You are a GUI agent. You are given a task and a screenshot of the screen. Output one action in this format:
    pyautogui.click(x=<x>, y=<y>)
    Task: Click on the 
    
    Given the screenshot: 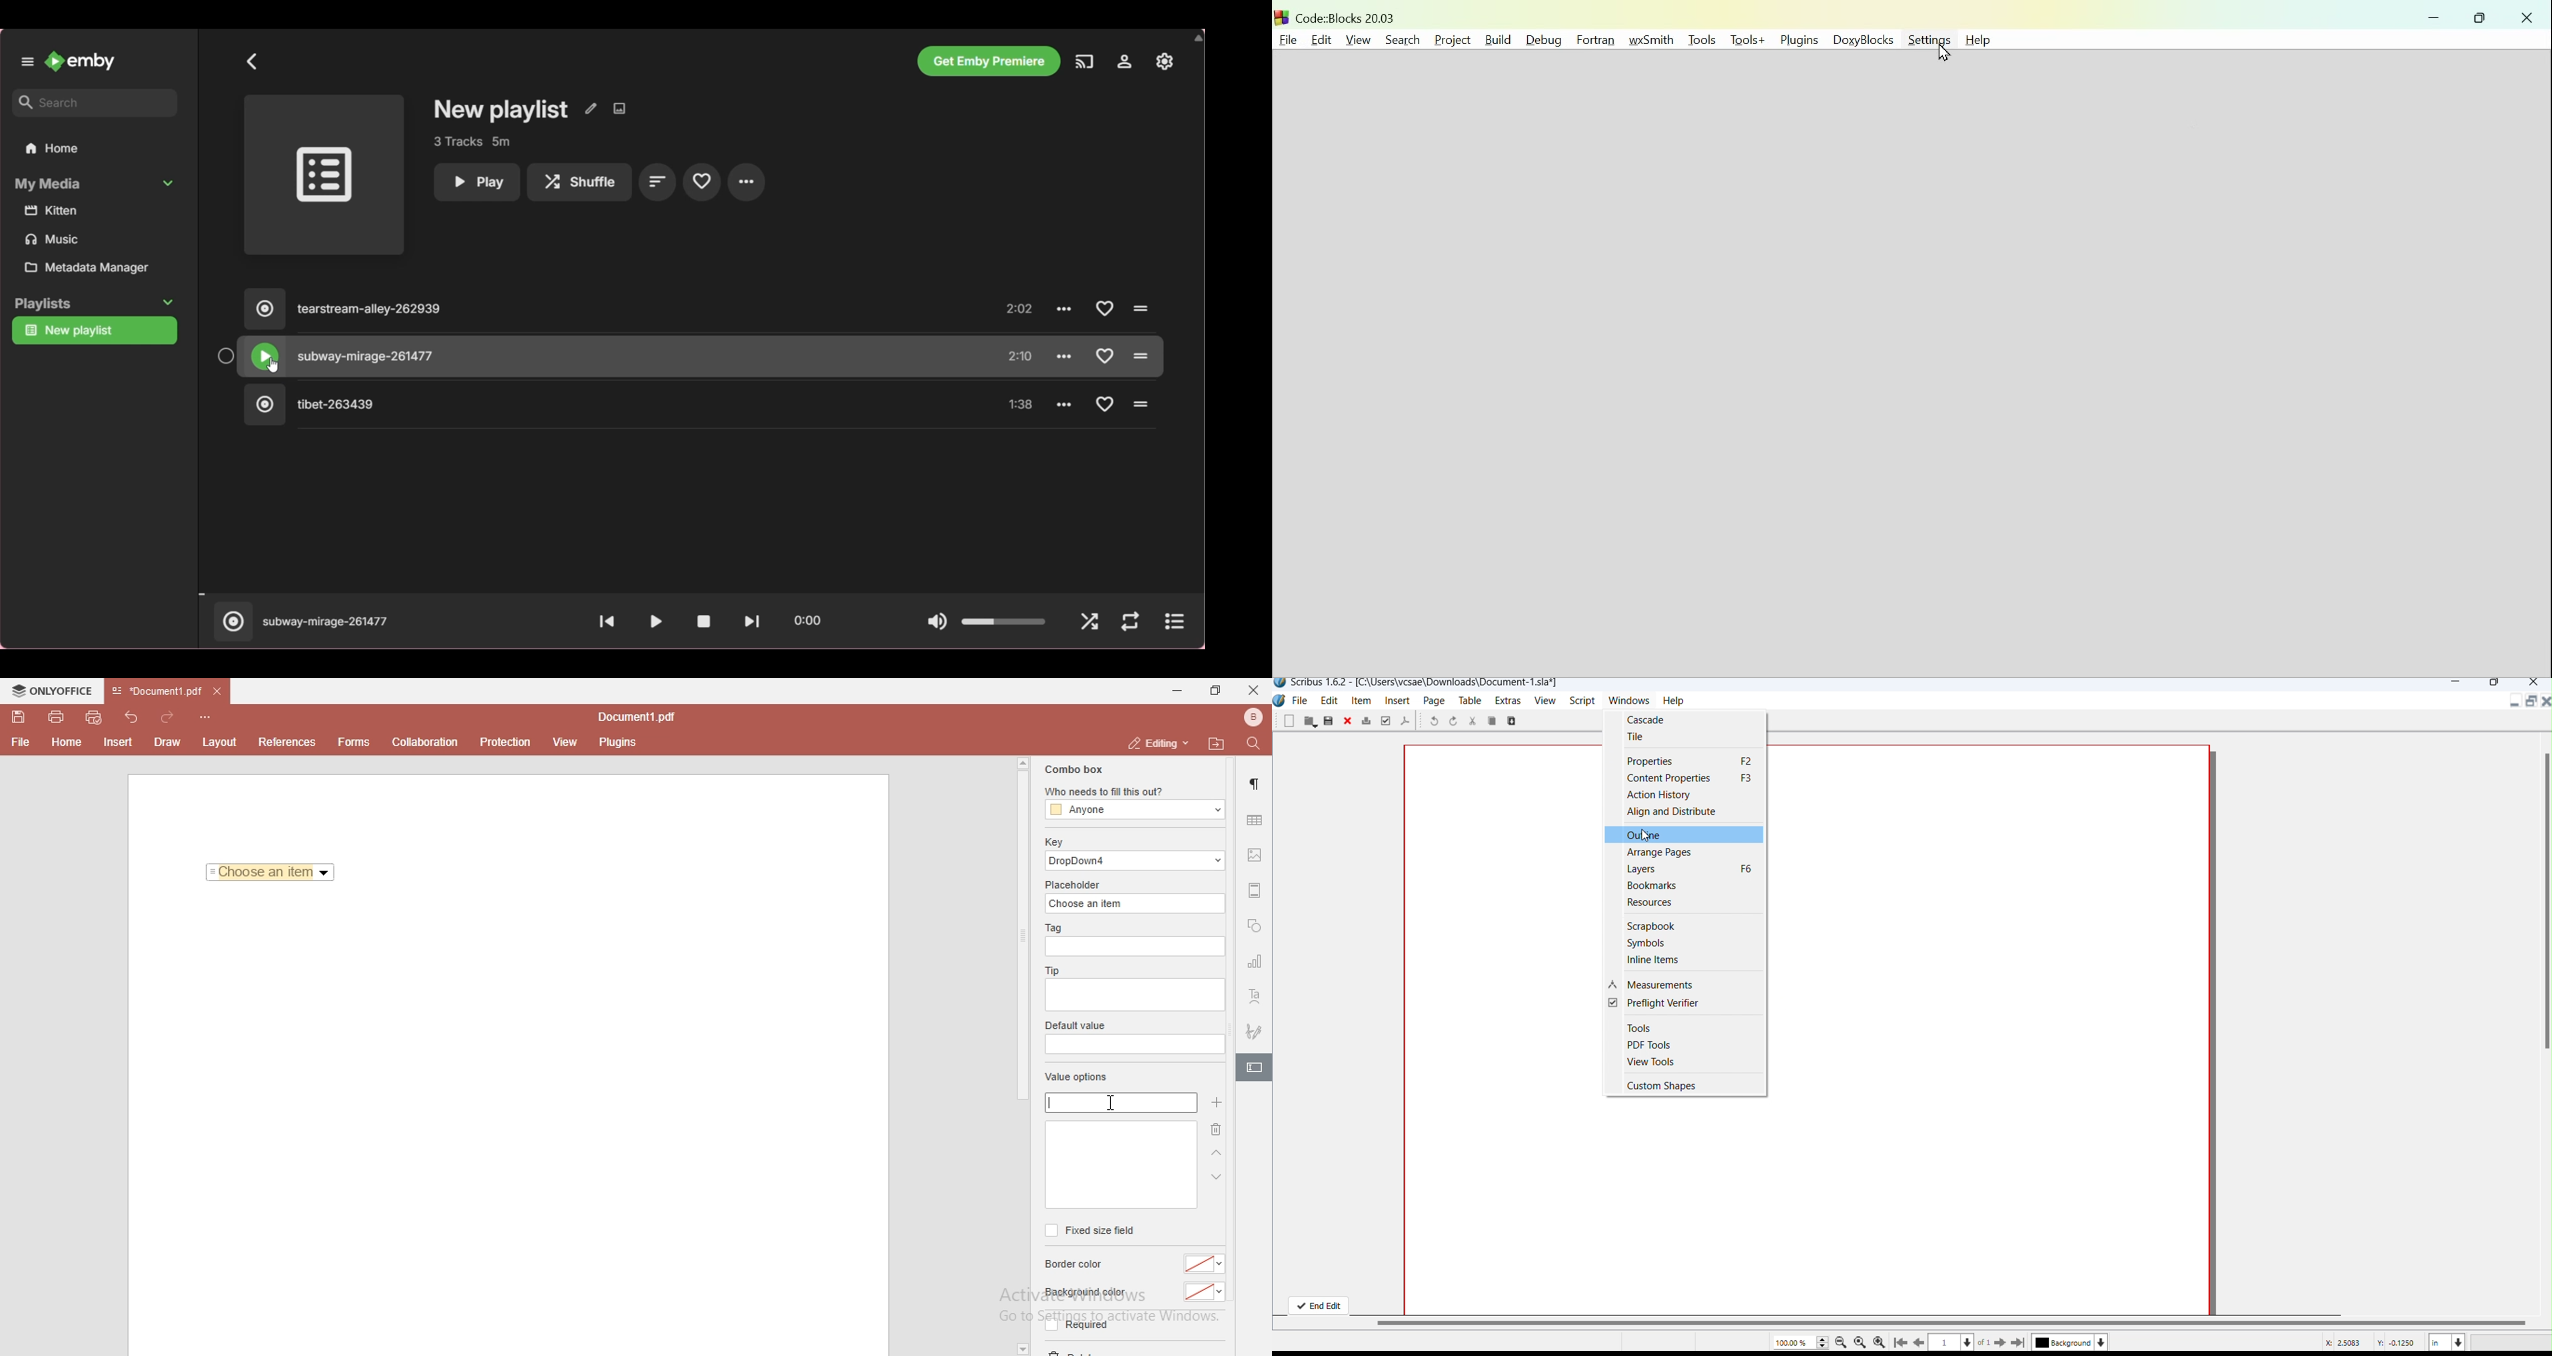 What is the action you would take?
    pyautogui.click(x=1469, y=701)
    